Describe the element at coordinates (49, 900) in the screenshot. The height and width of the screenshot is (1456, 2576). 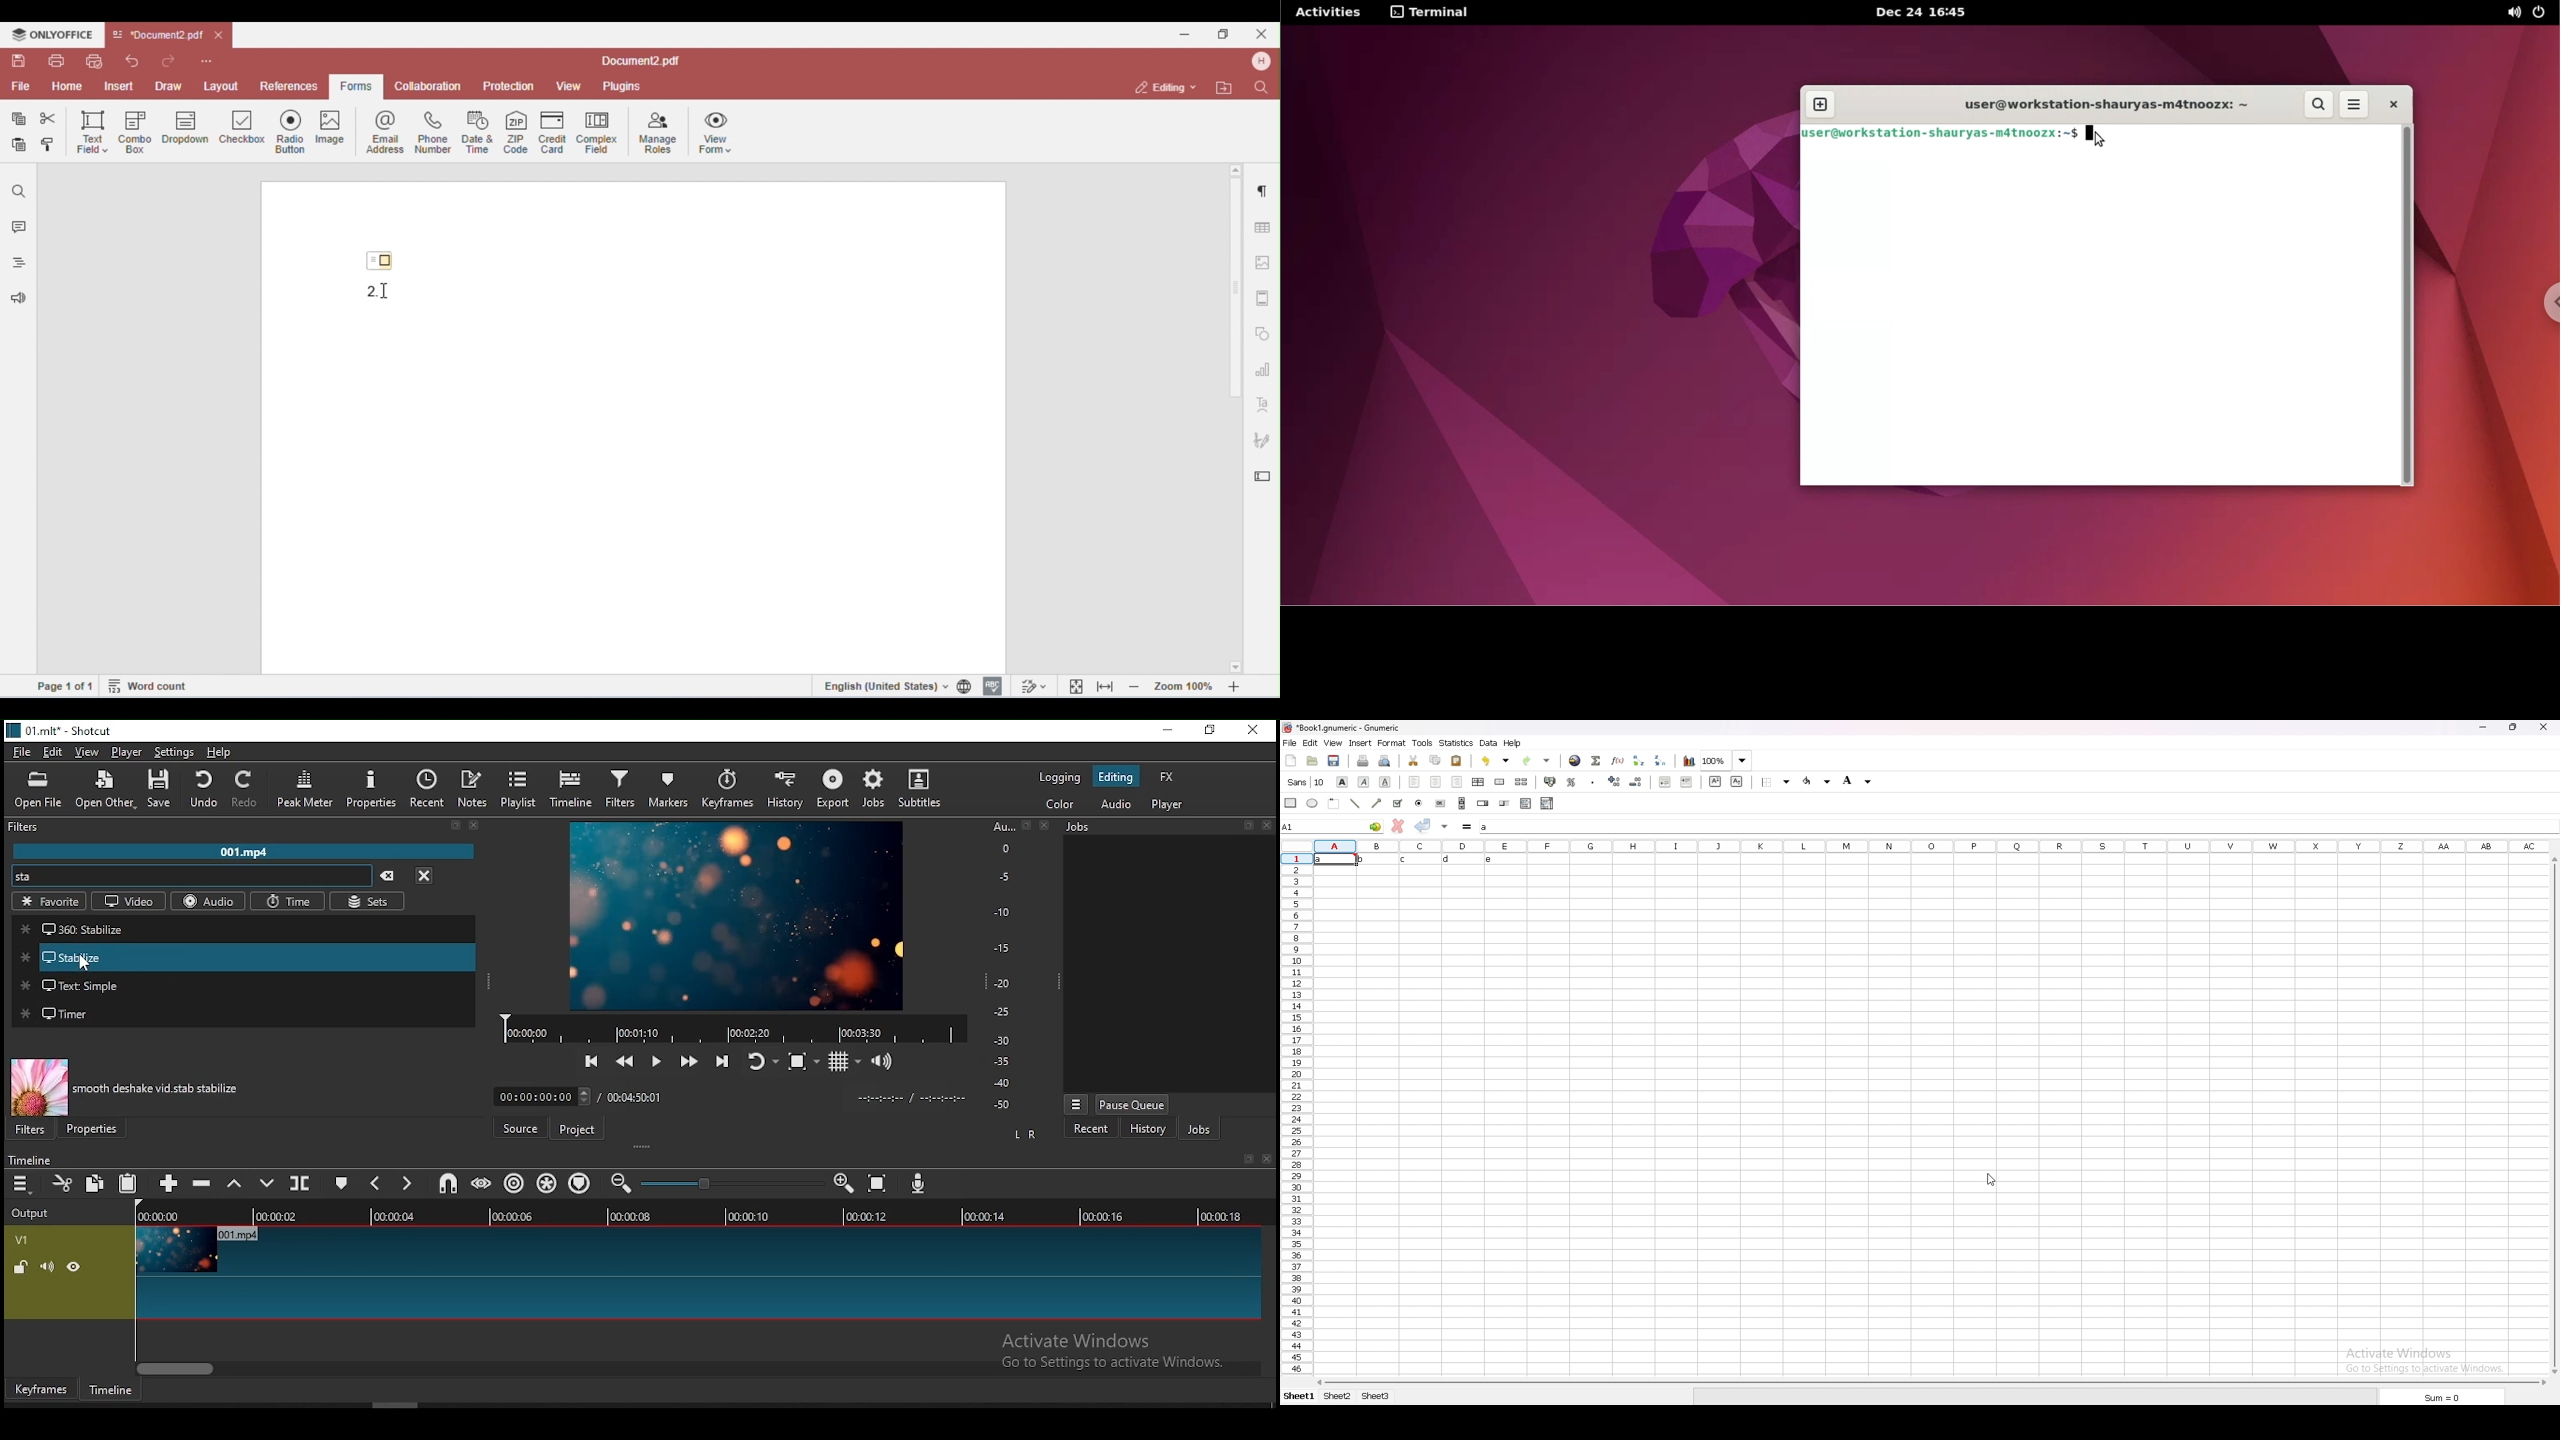
I see `favorite` at that location.